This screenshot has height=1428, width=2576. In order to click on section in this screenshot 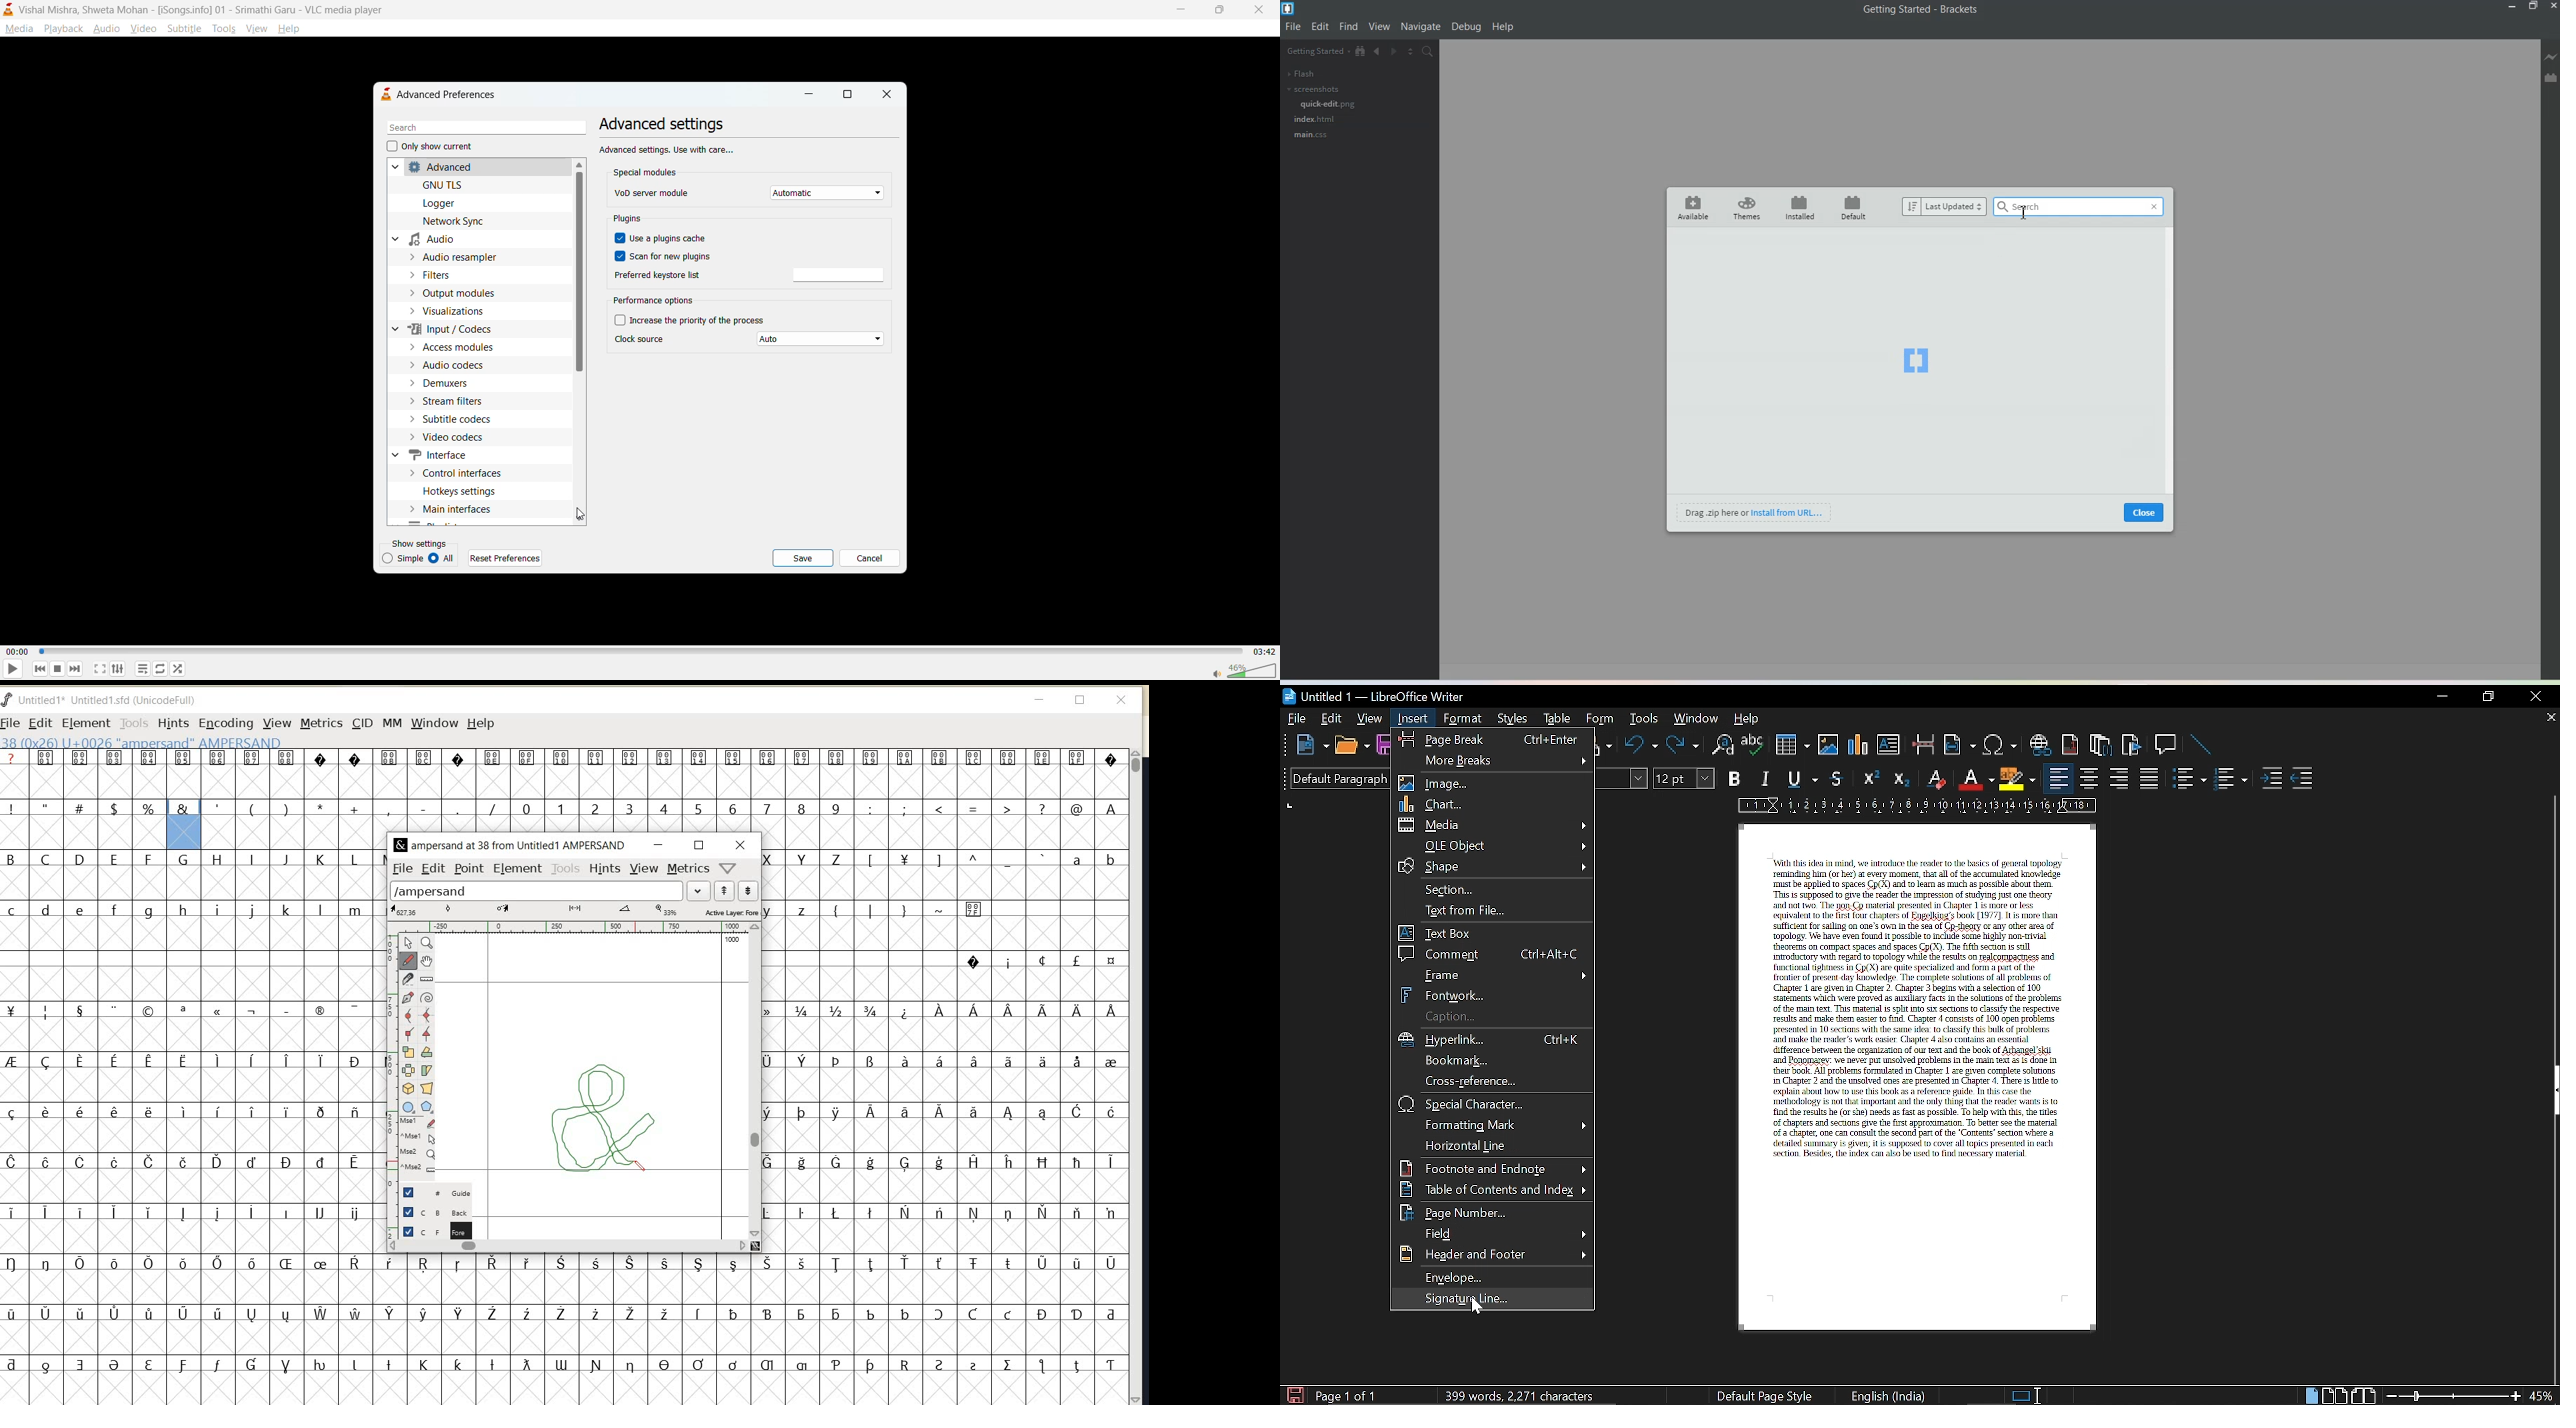, I will do `click(1491, 889)`.